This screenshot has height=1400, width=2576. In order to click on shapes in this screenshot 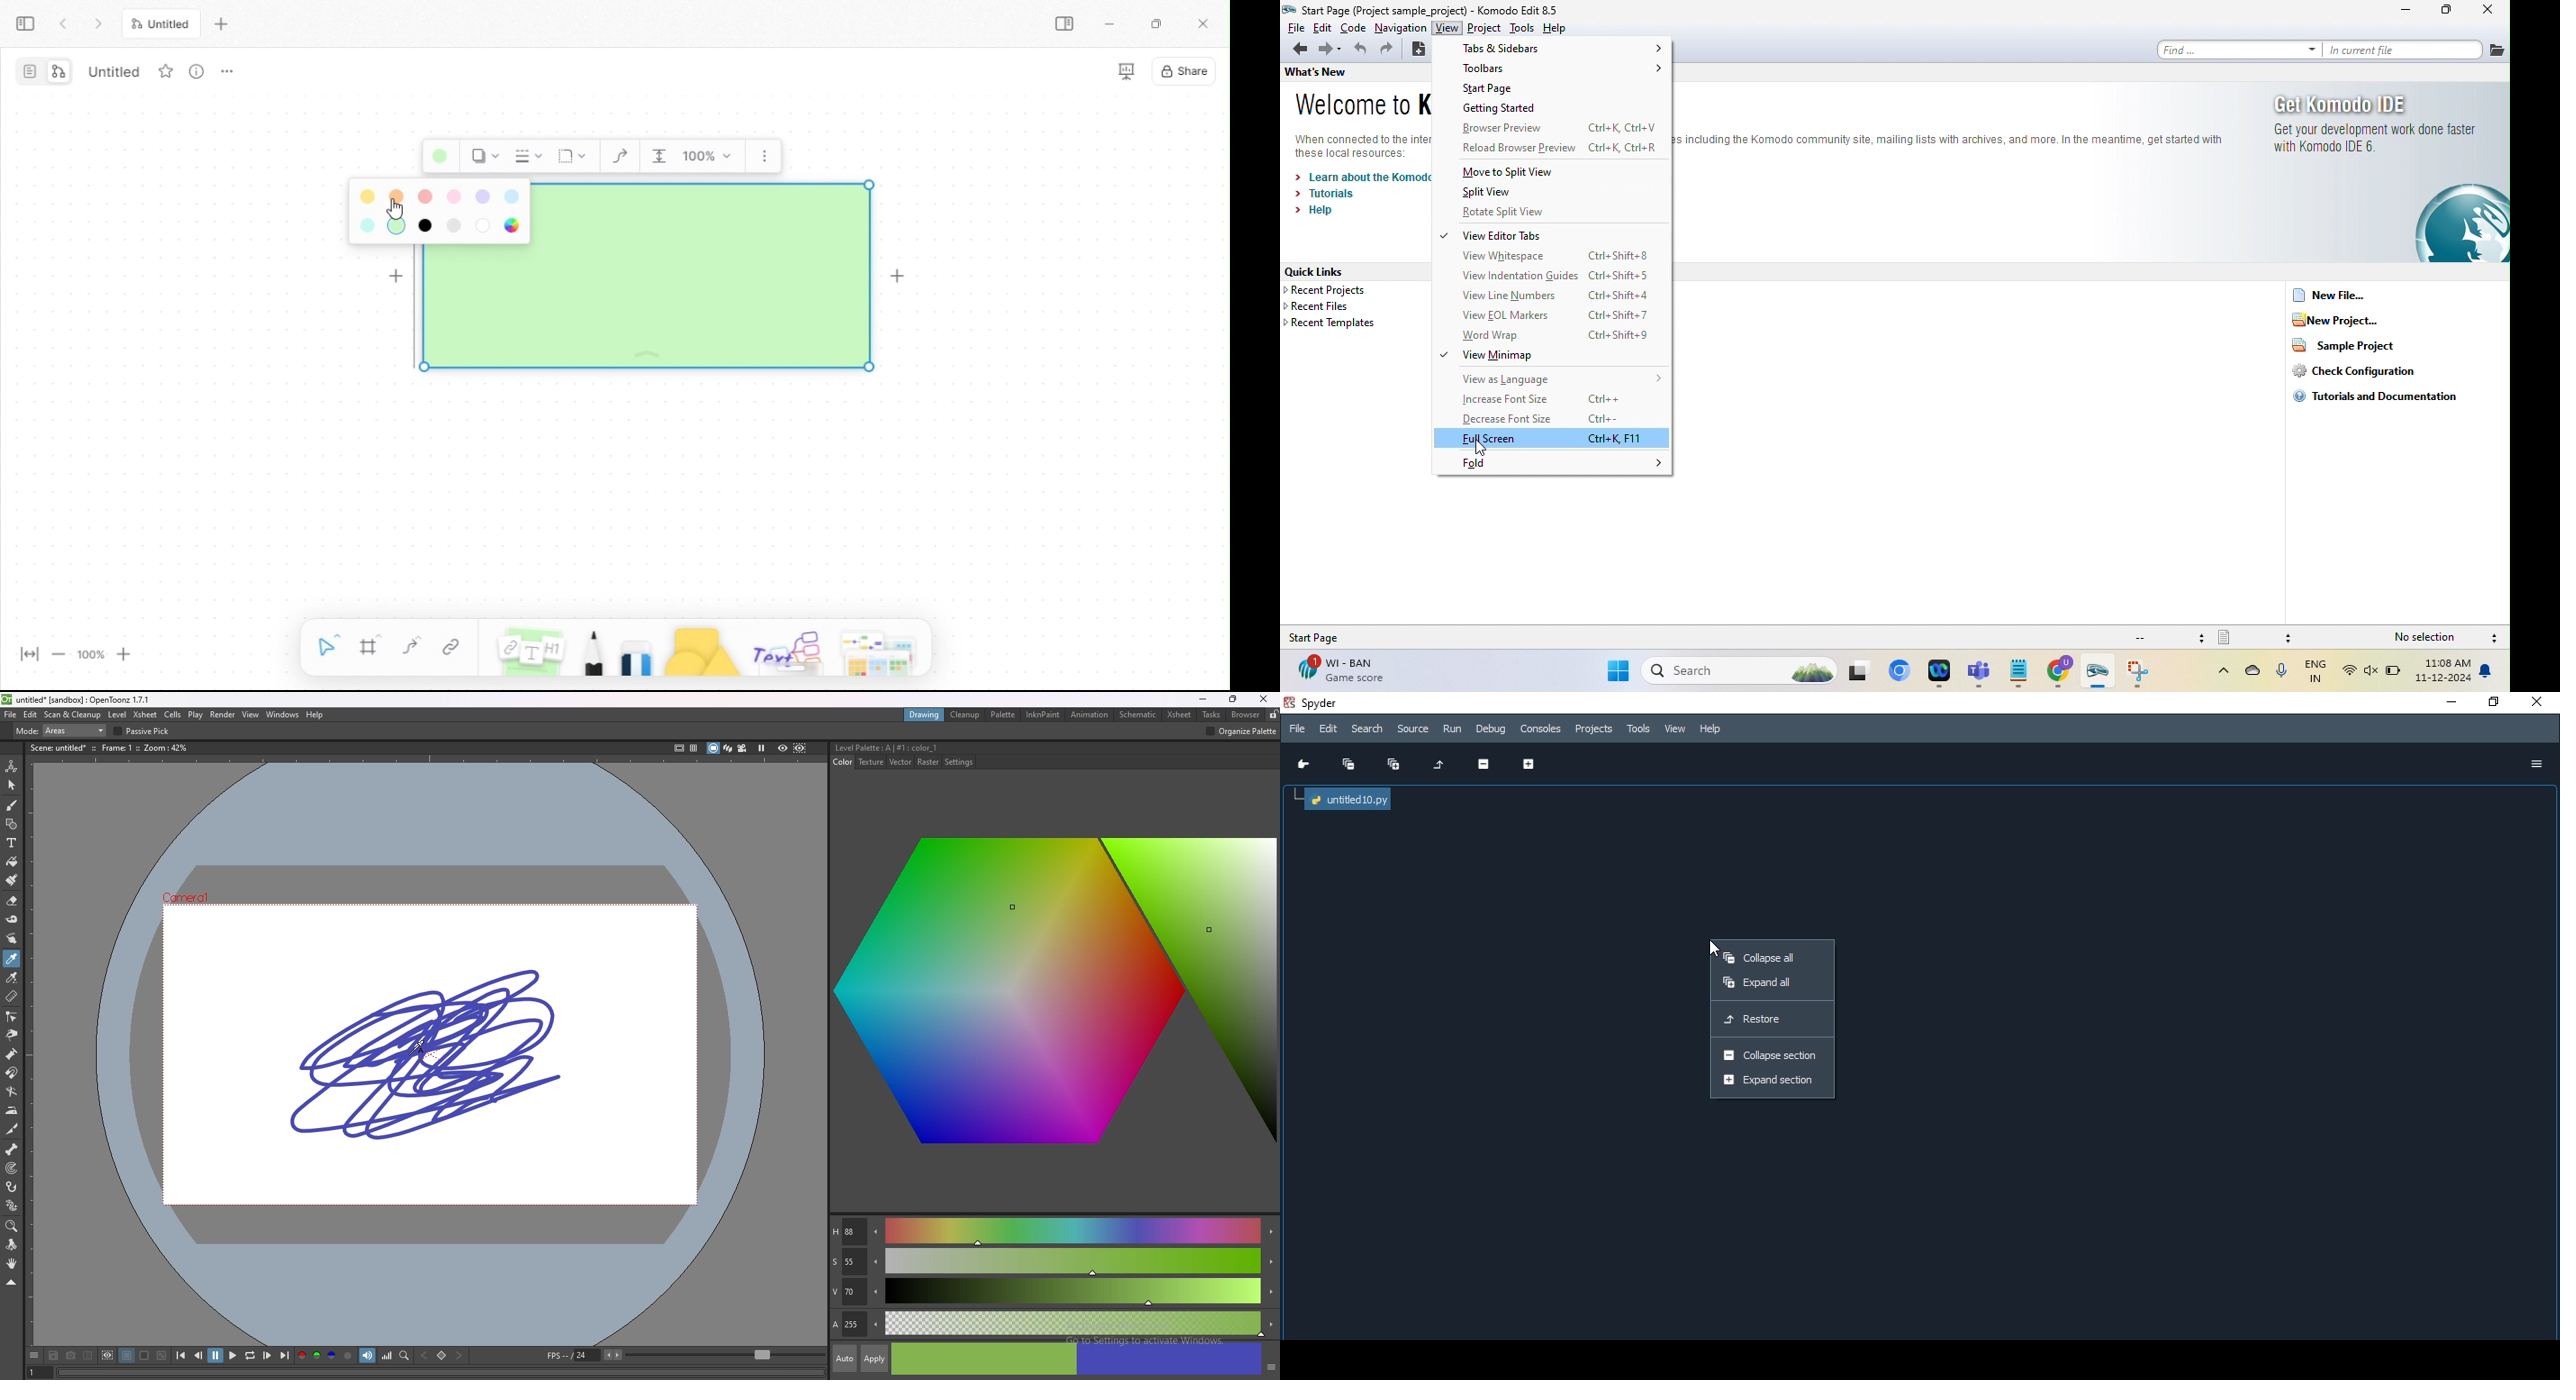, I will do `click(702, 650)`.